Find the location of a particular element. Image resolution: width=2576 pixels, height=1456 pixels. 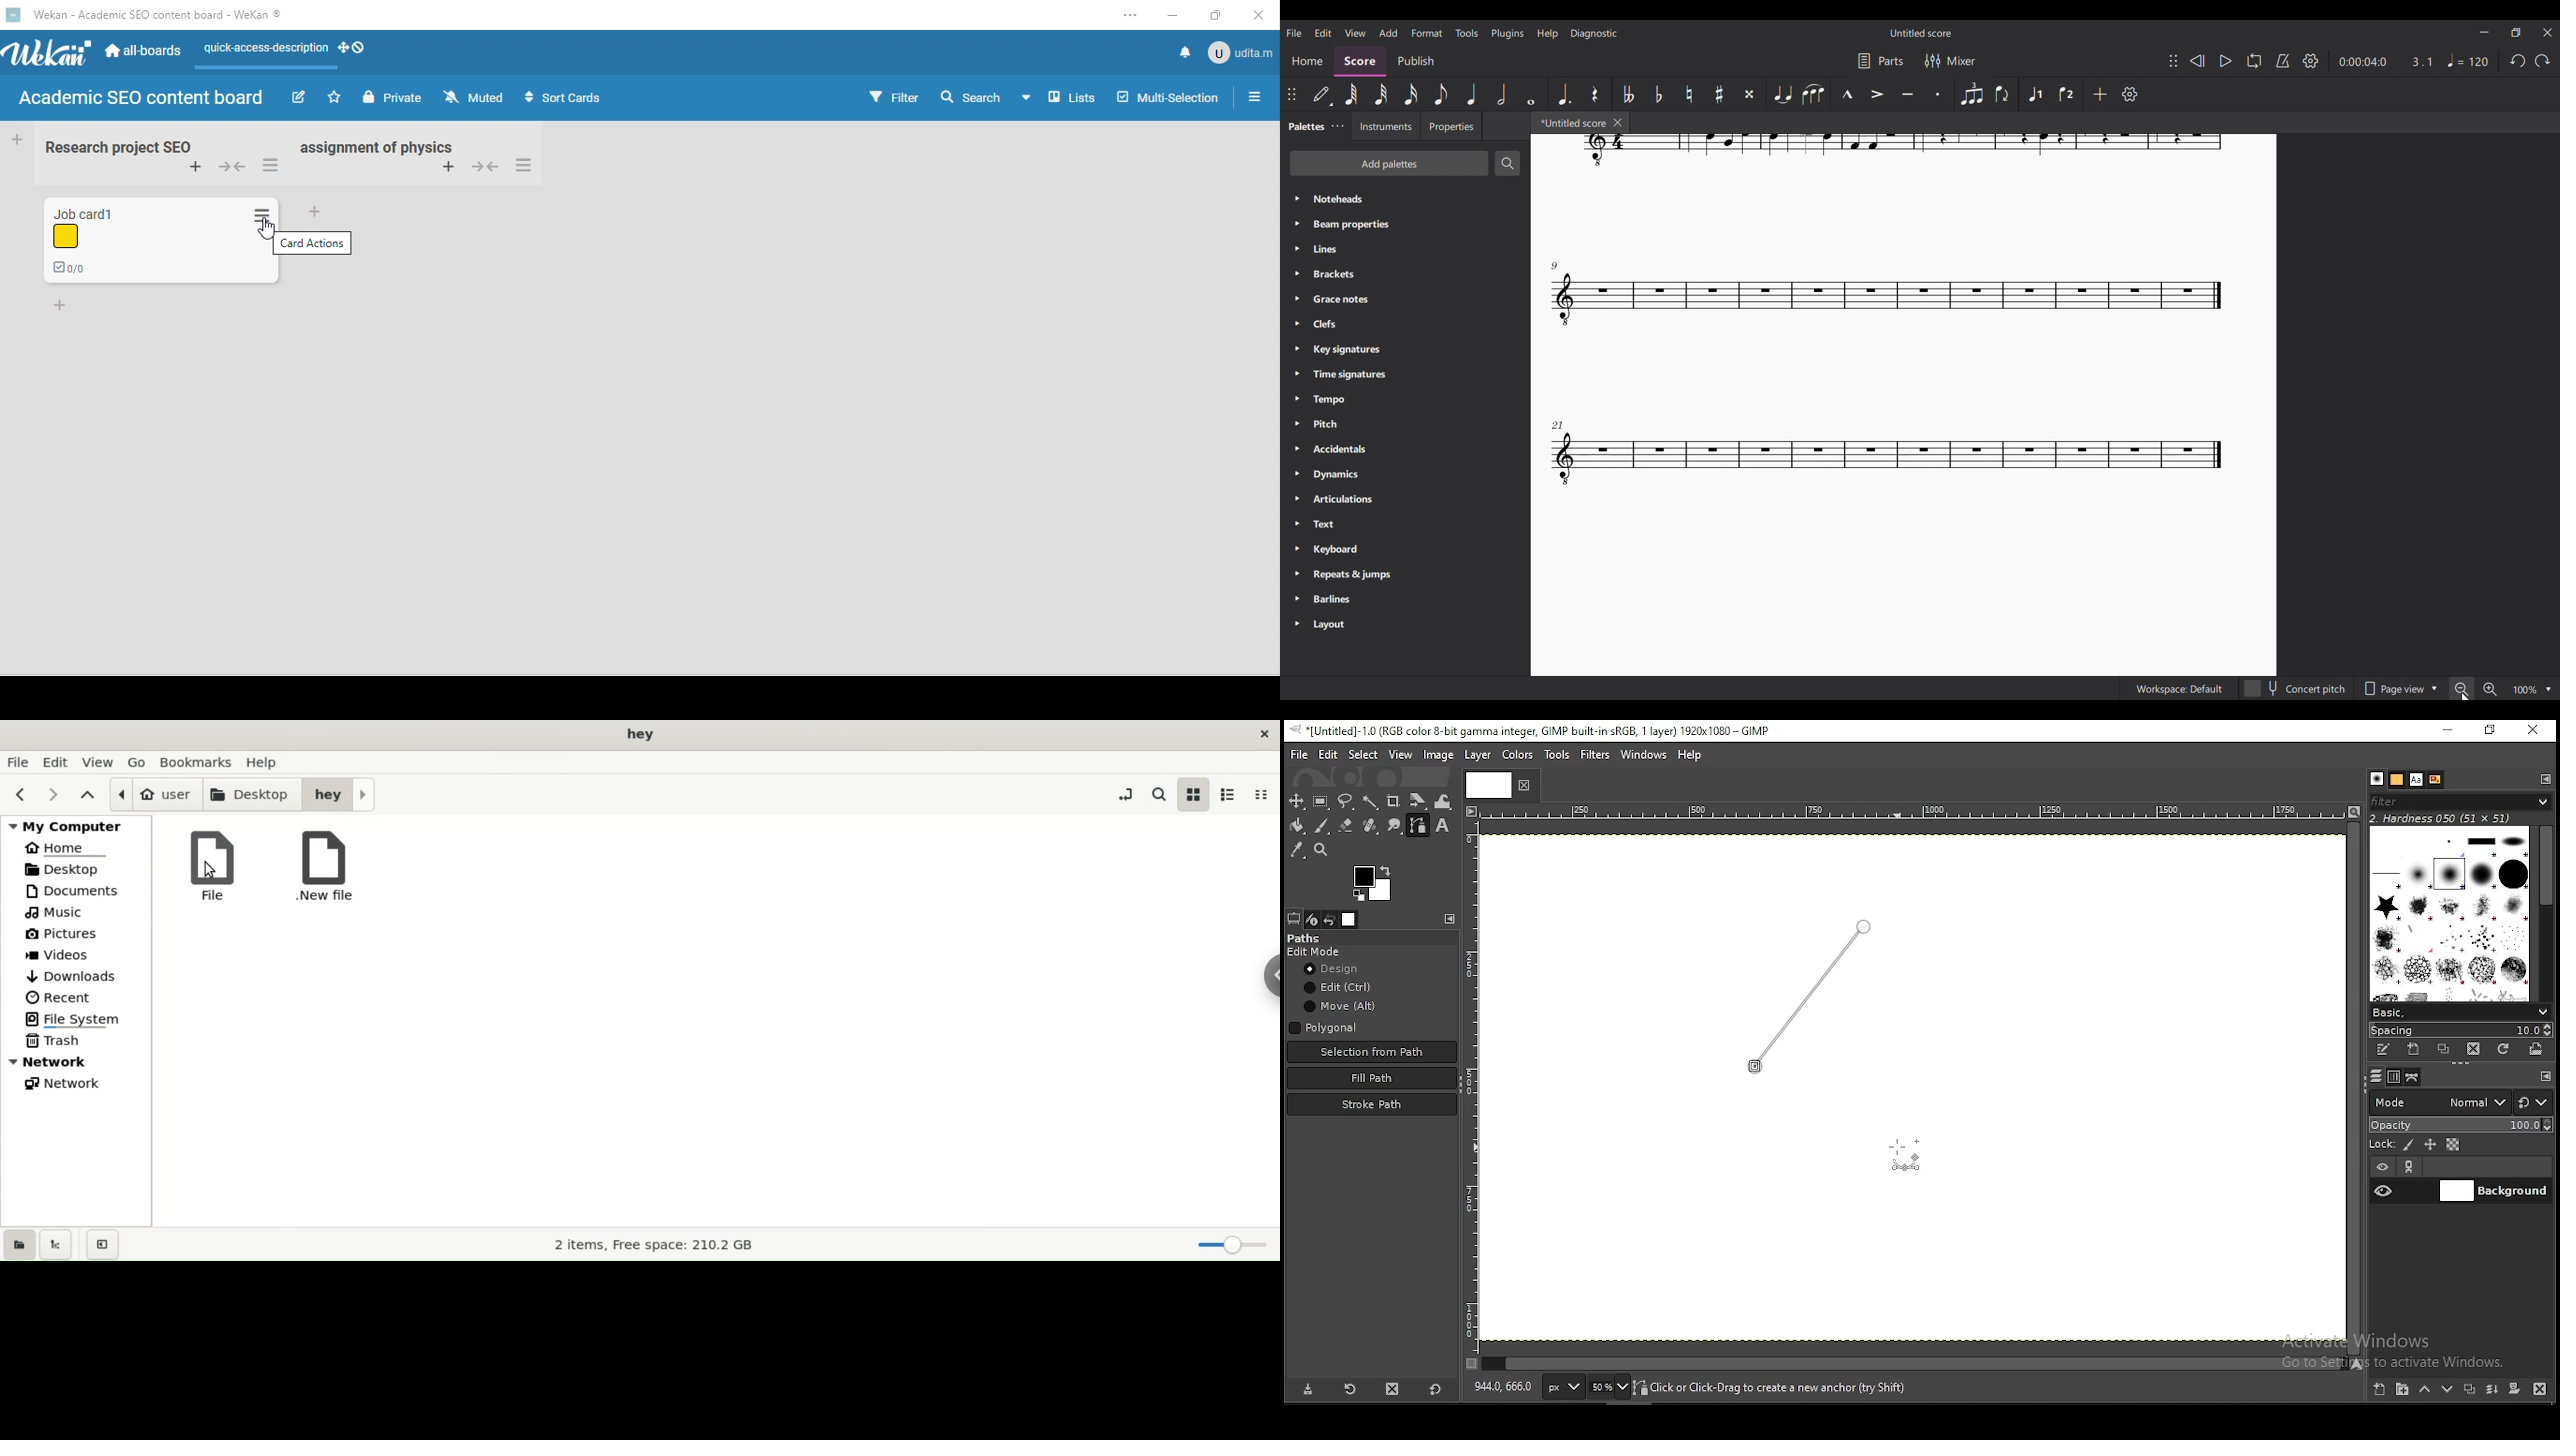

reset to default values is located at coordinates (1436, 1394).